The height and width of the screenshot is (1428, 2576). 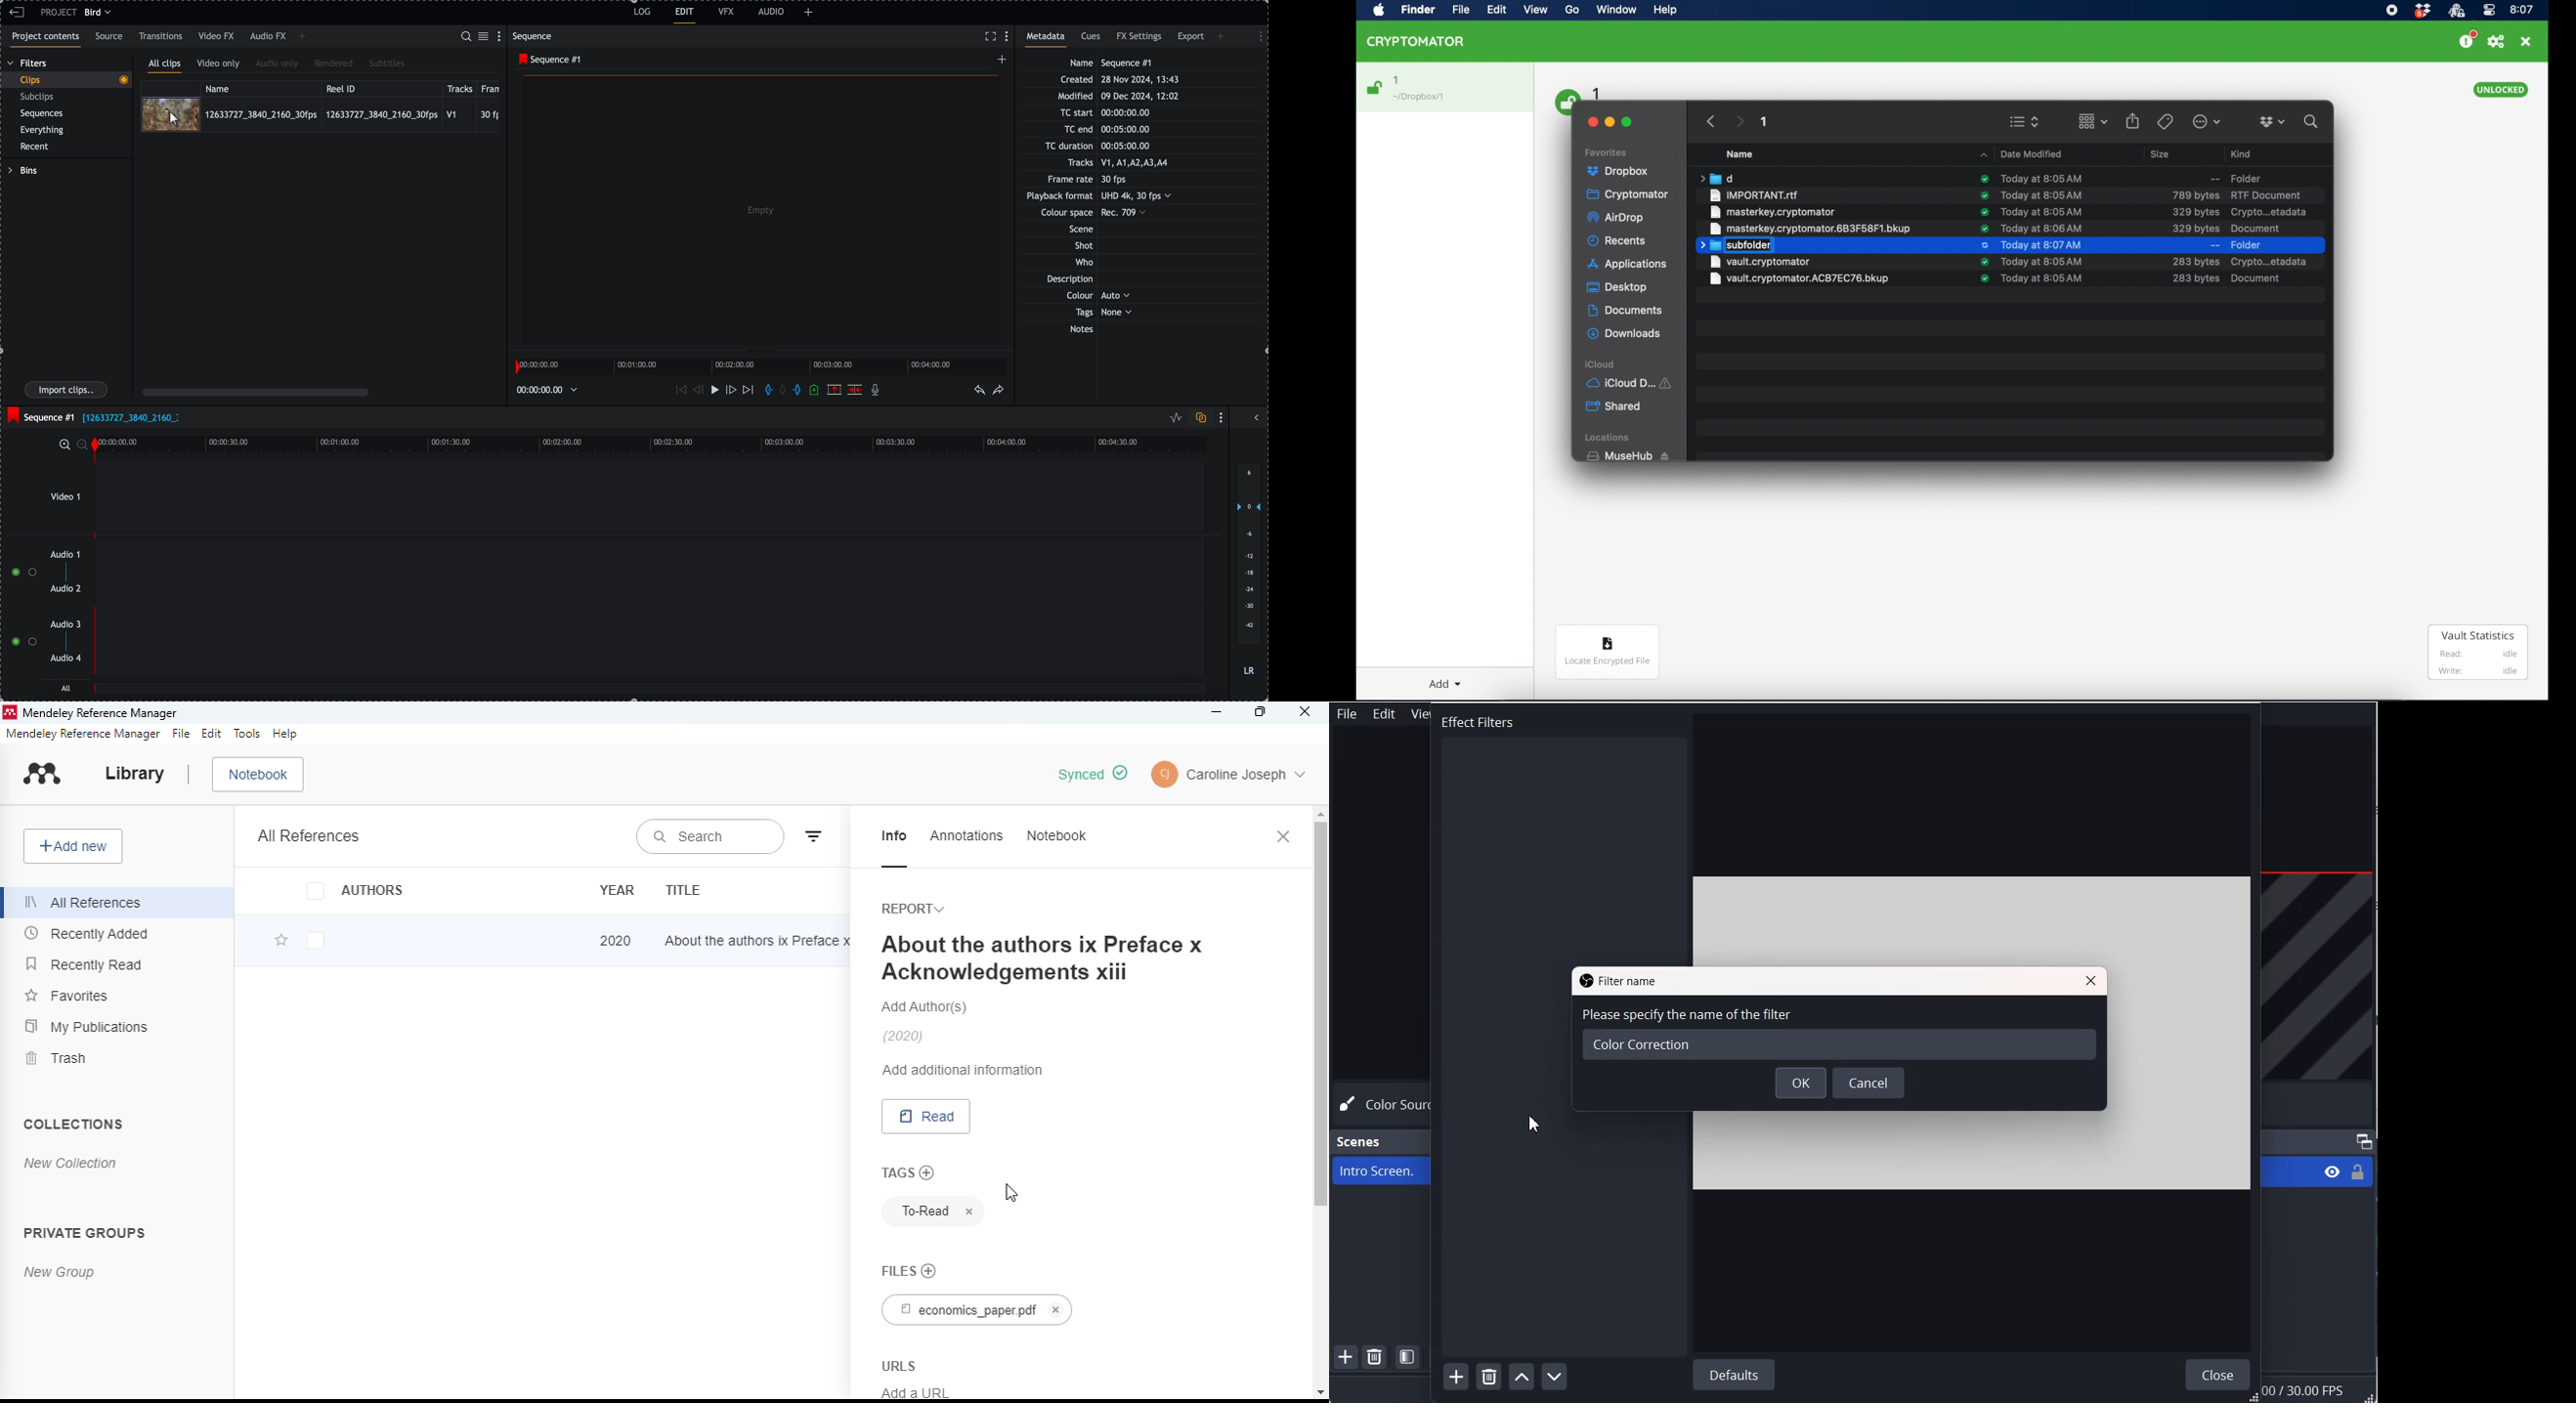 What do you see at coordinates (387, 64) in the screenshot?
I see `subtitles` at bounding box center [387, 64].